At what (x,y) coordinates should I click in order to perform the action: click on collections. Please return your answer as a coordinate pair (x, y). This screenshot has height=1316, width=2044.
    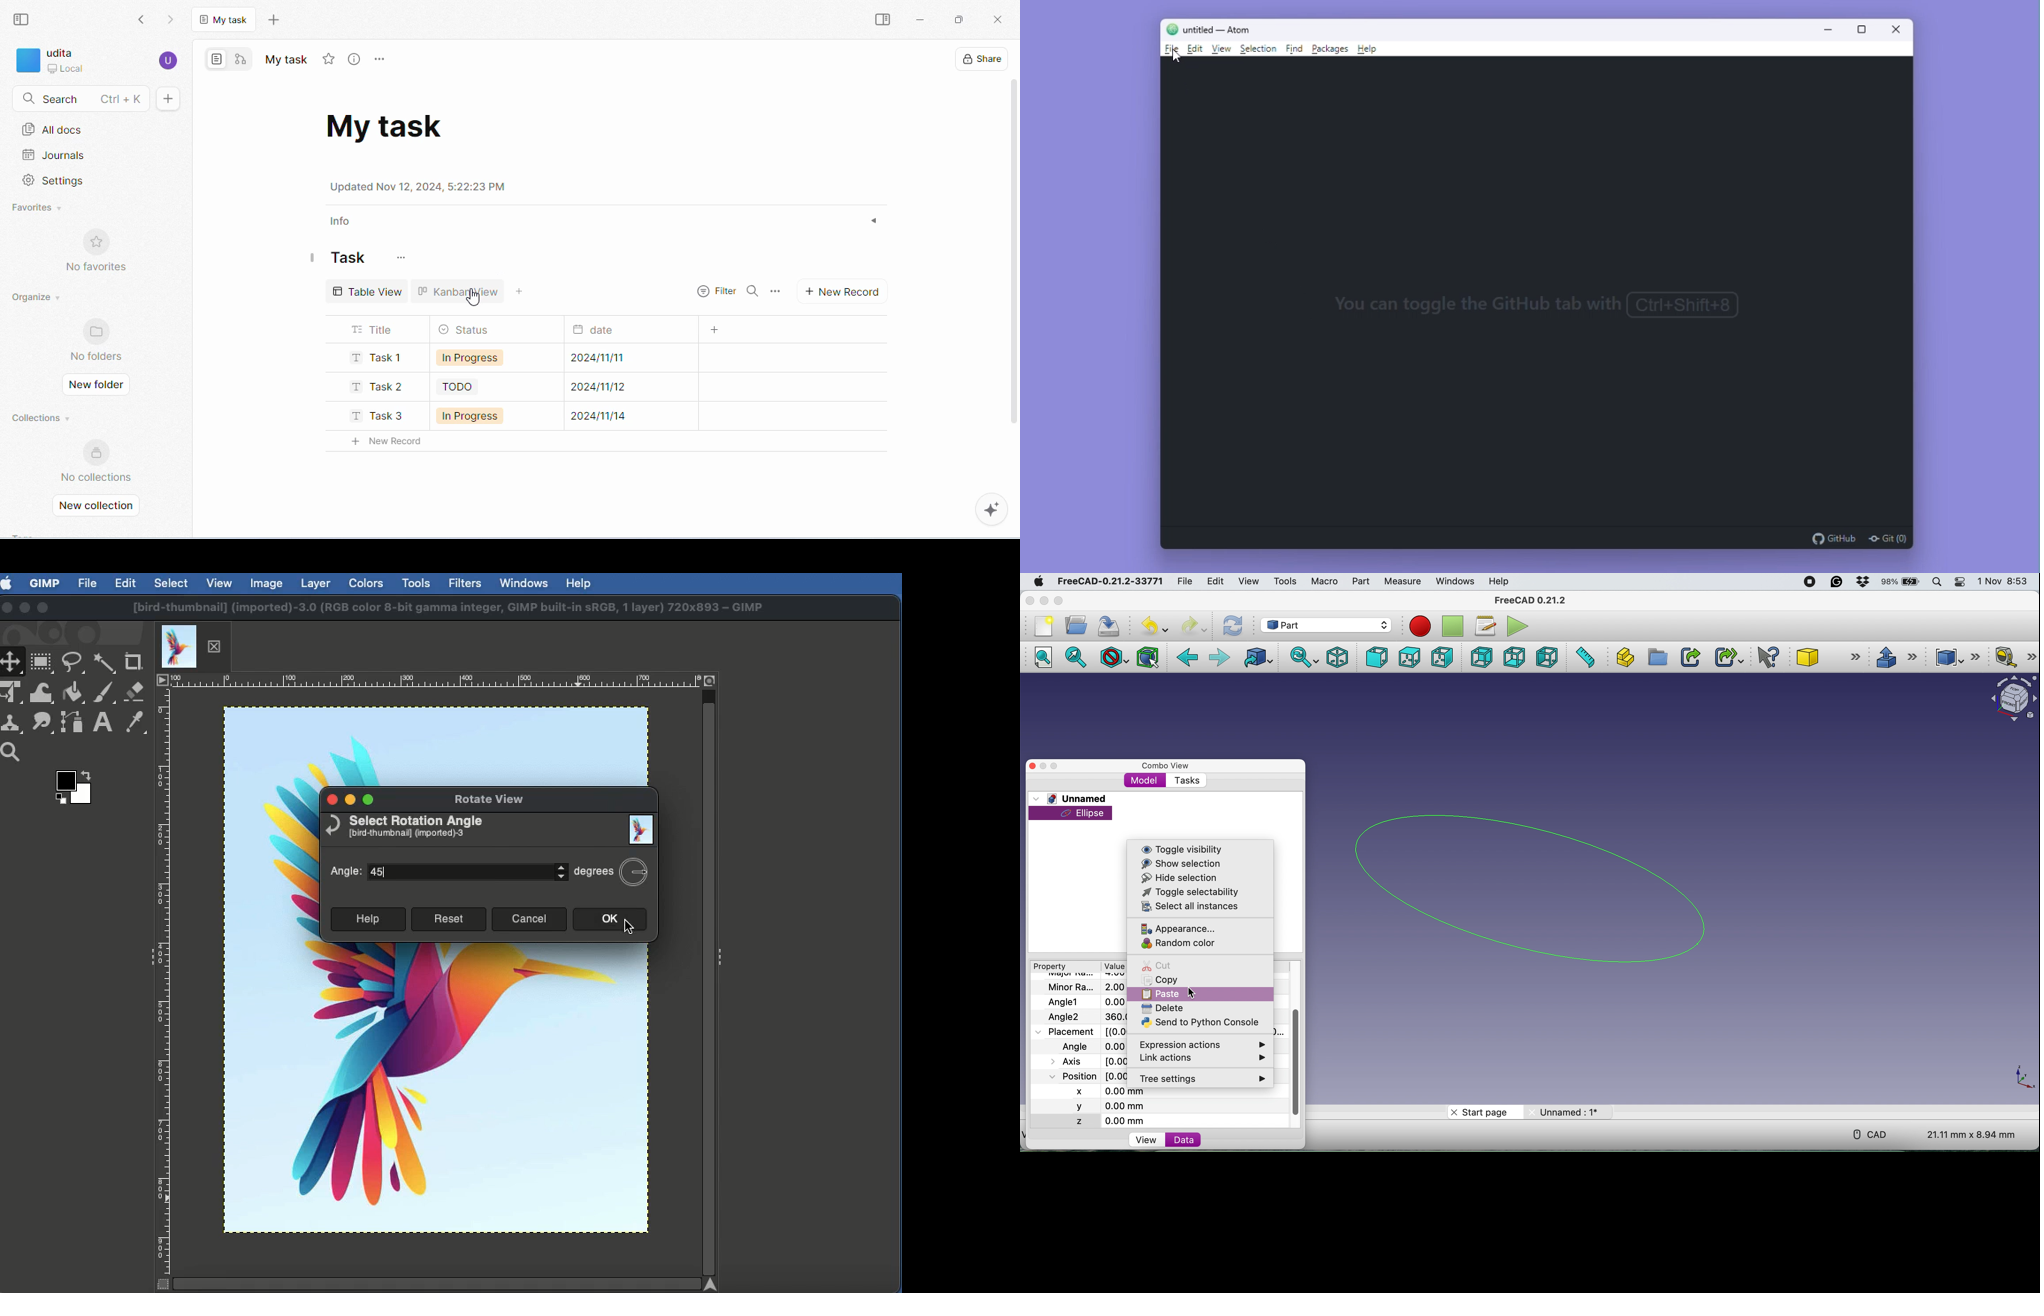
    Looking at the image, I should click on (43, 417).